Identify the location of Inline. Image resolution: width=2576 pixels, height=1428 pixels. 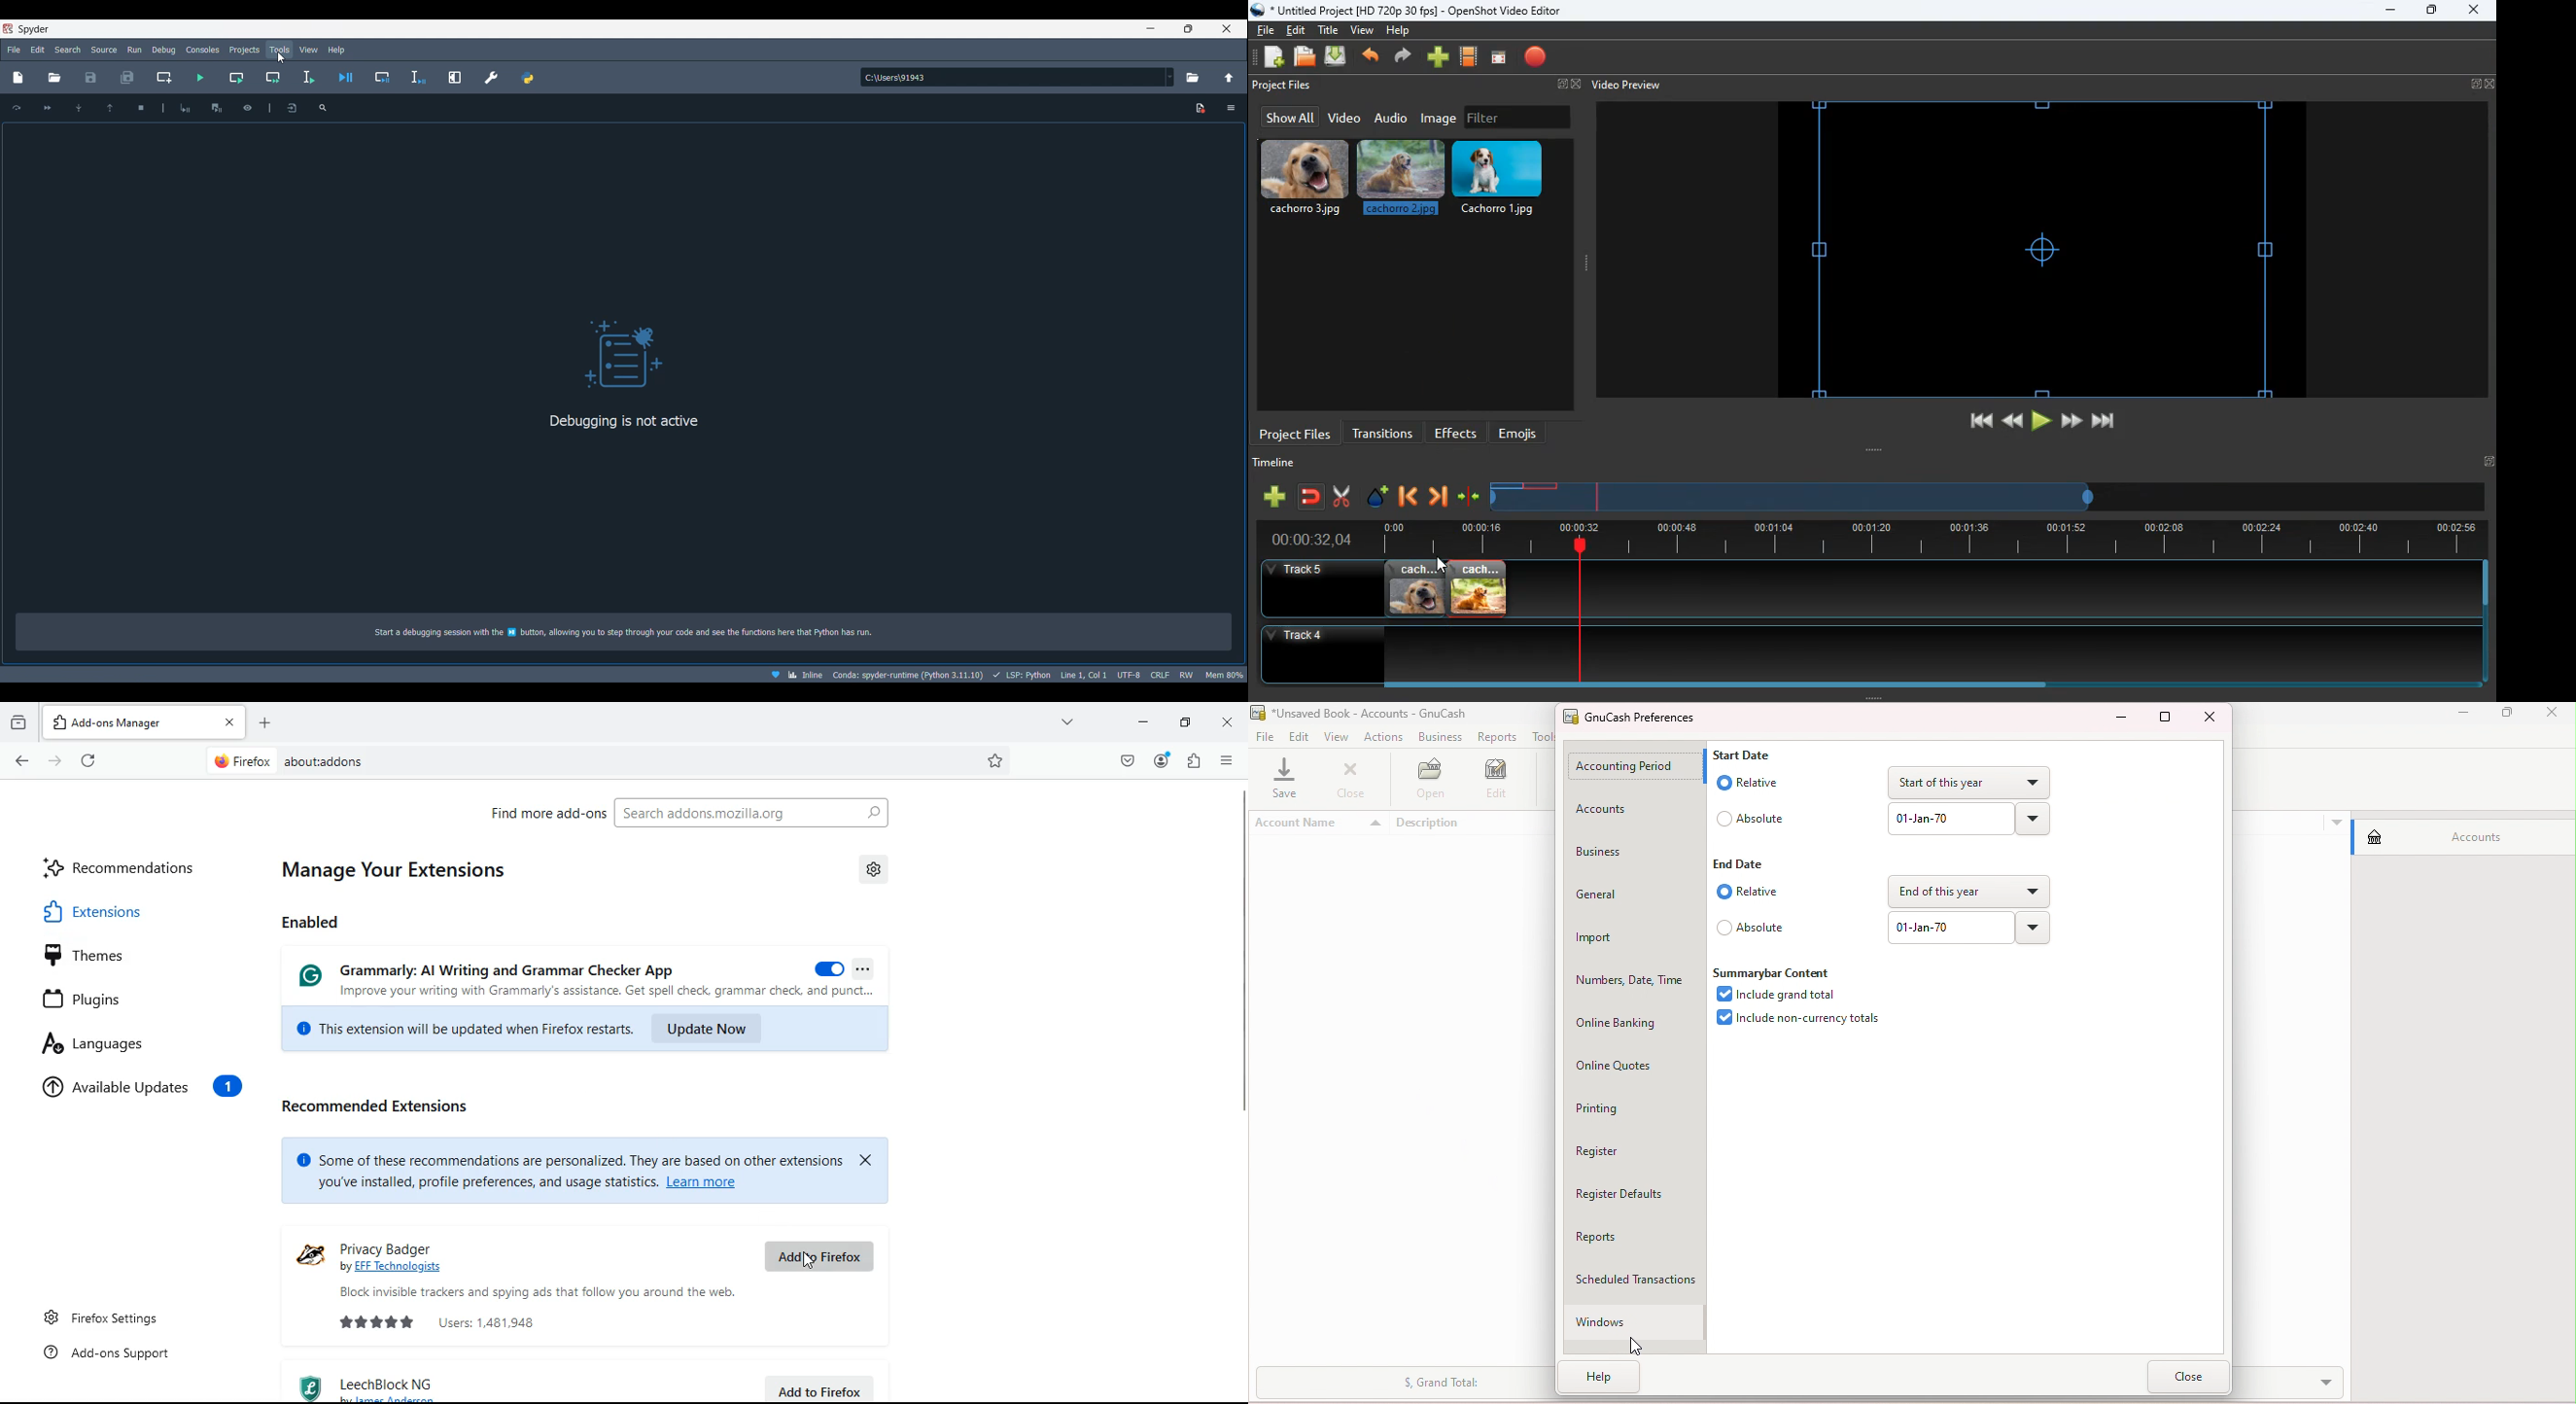
(792, 675).